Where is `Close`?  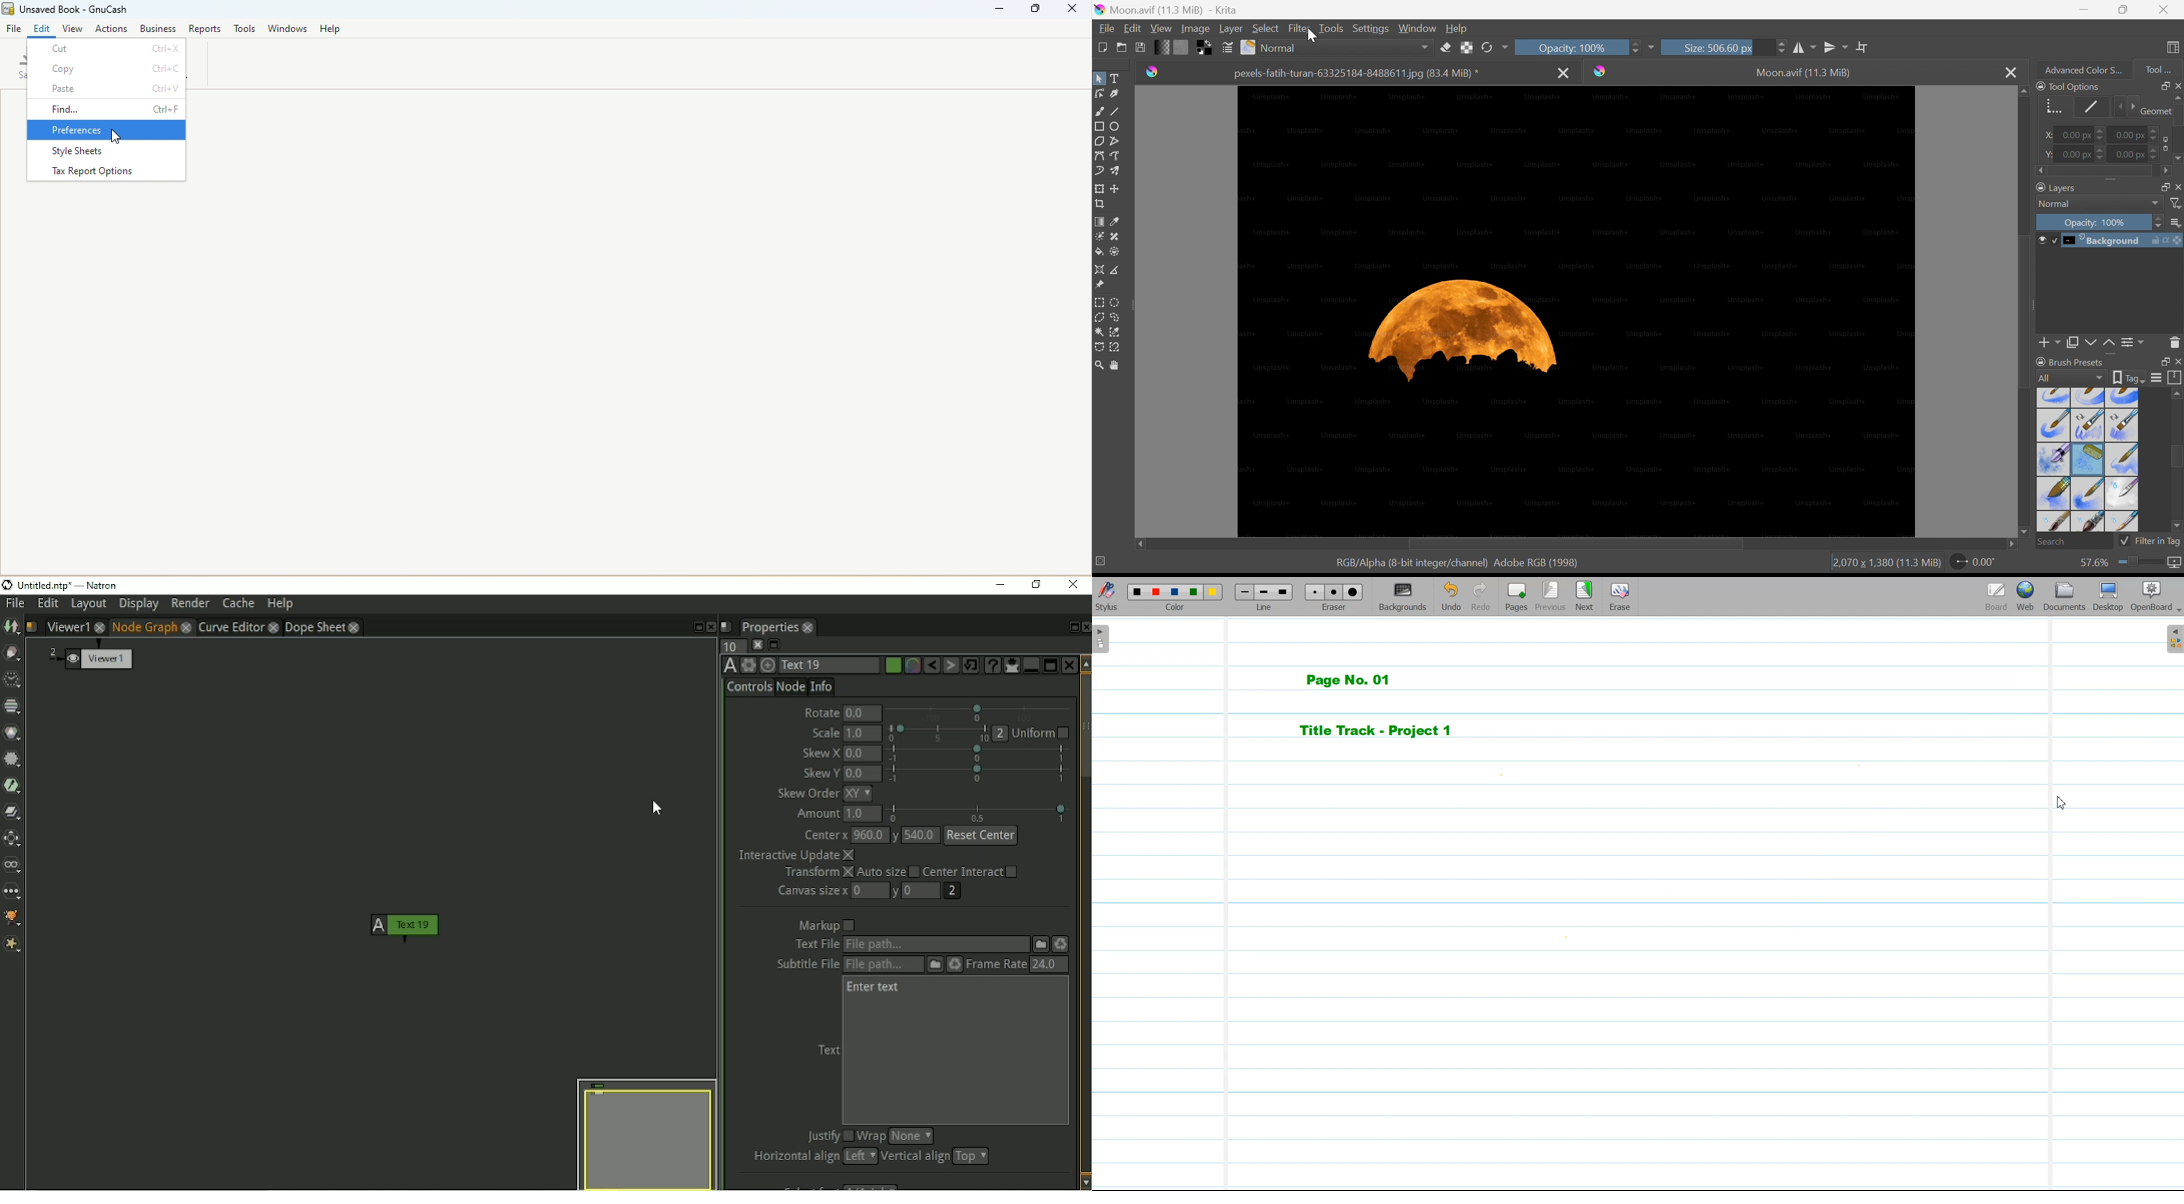
Close is located at coordinates (1564, 74).